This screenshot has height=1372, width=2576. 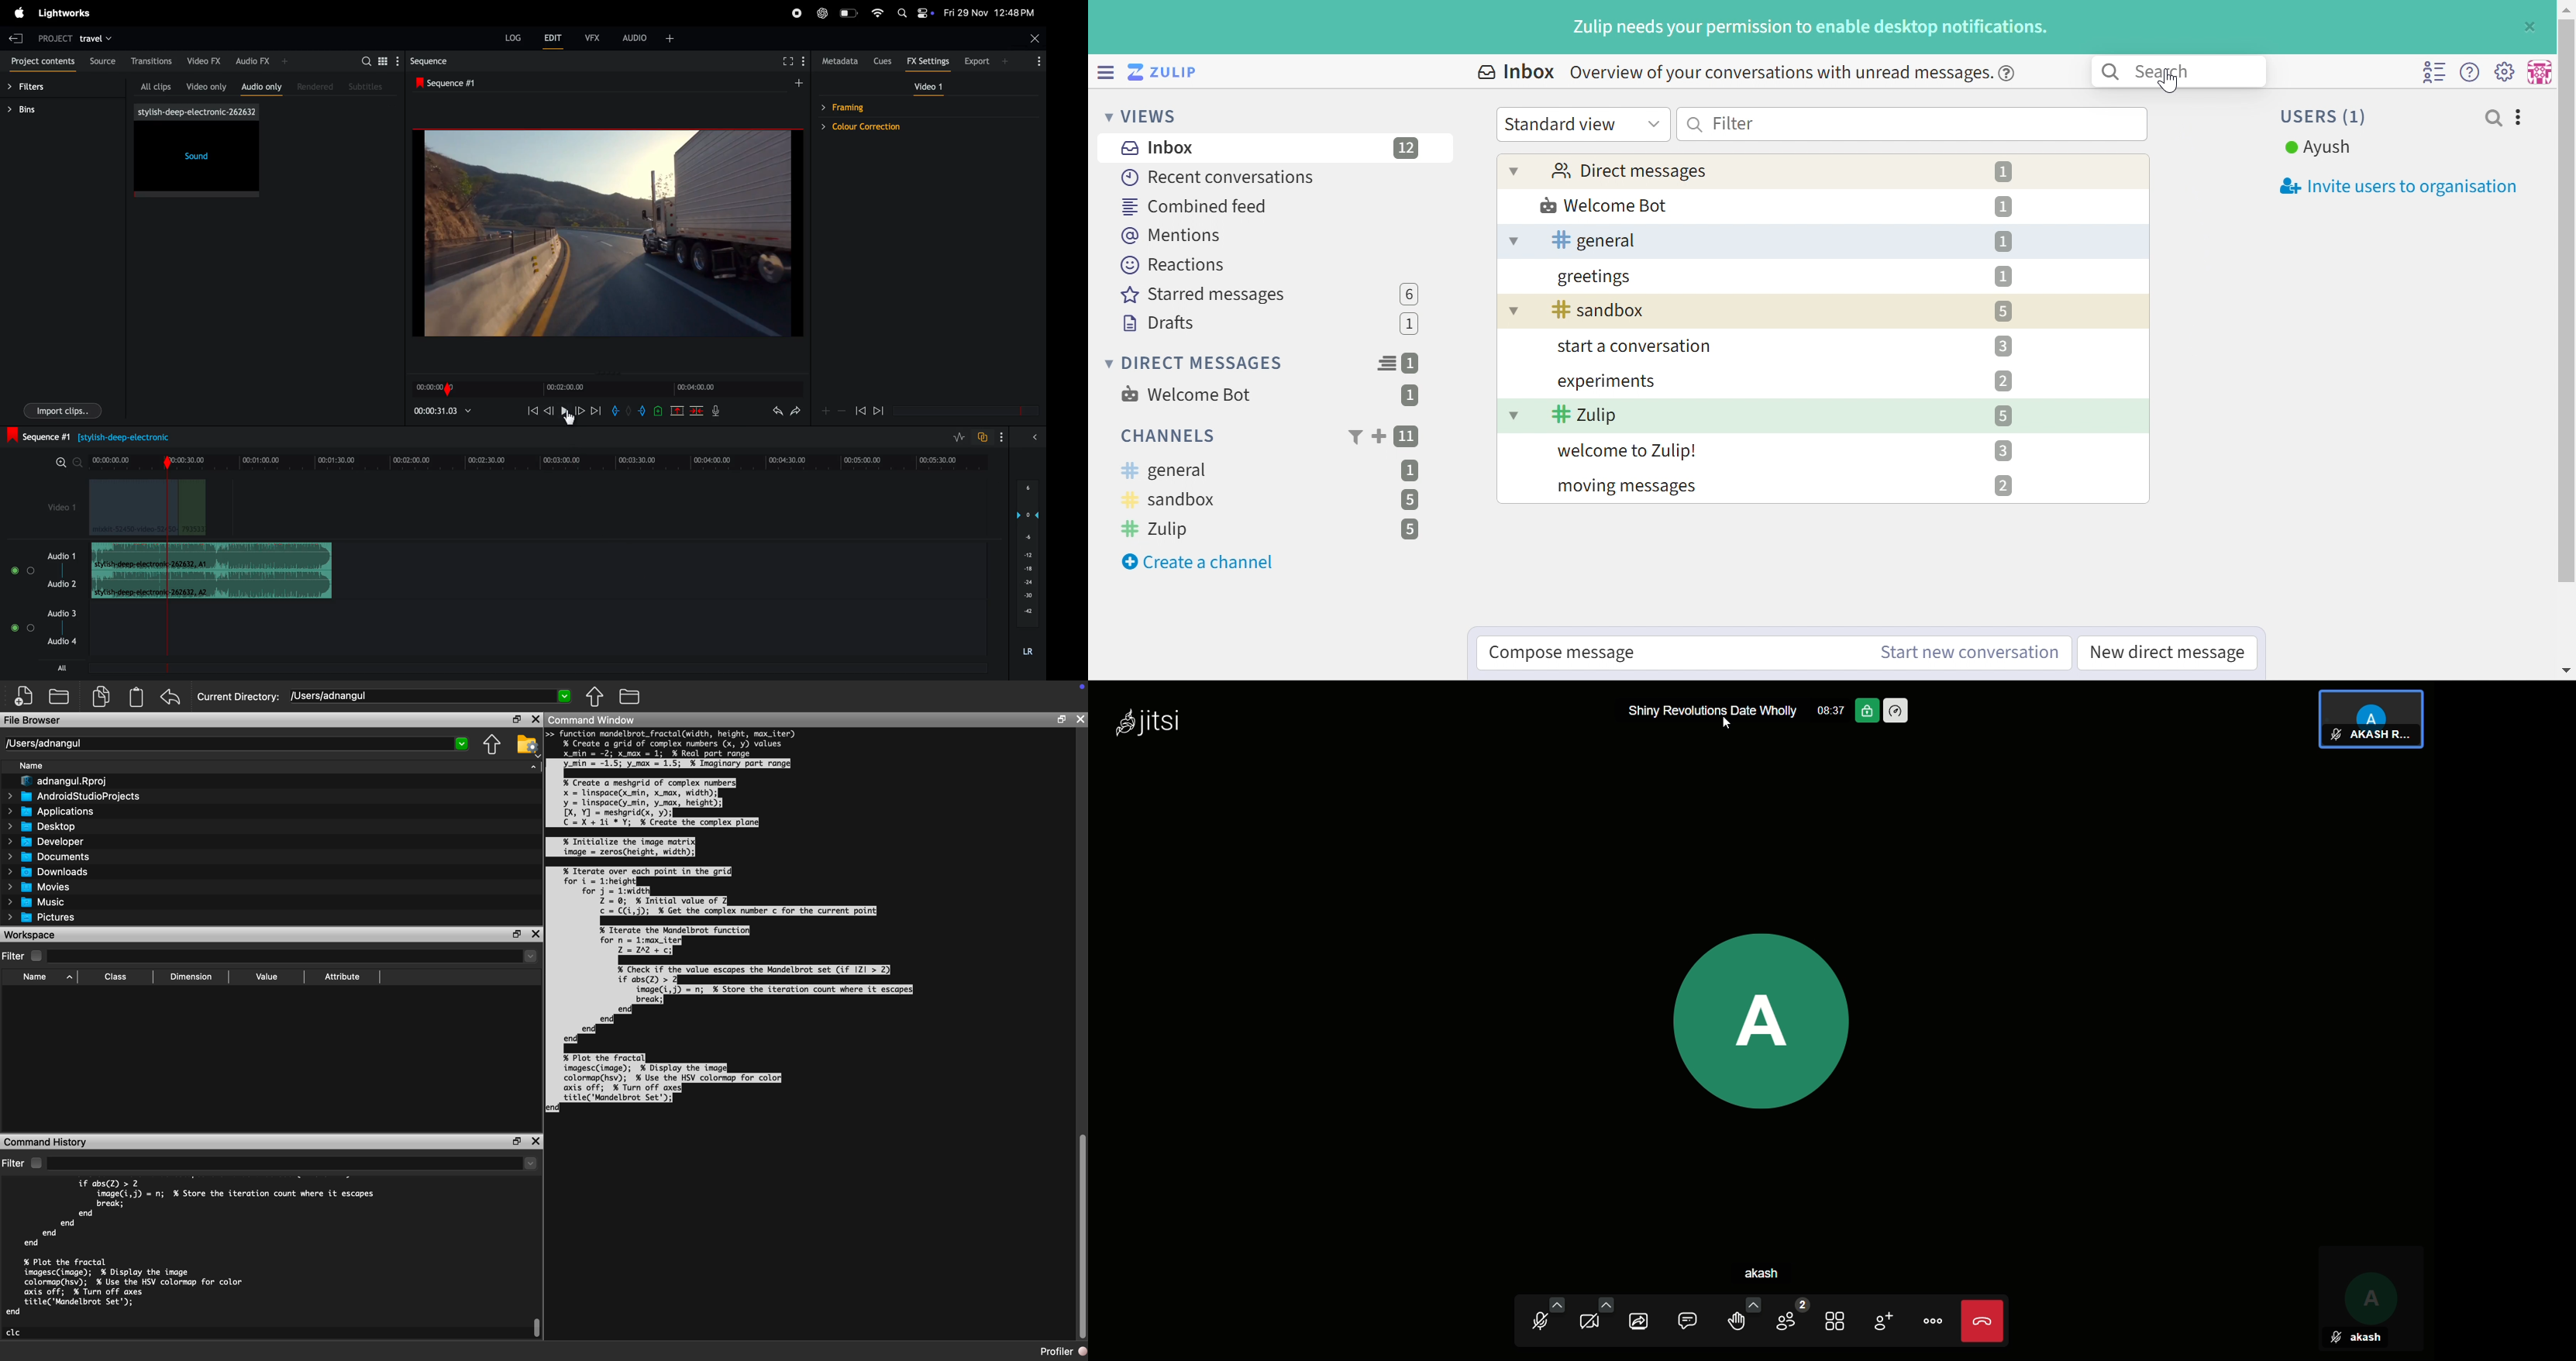 I want to click on Checkbox, so click(x=35, y=1163).